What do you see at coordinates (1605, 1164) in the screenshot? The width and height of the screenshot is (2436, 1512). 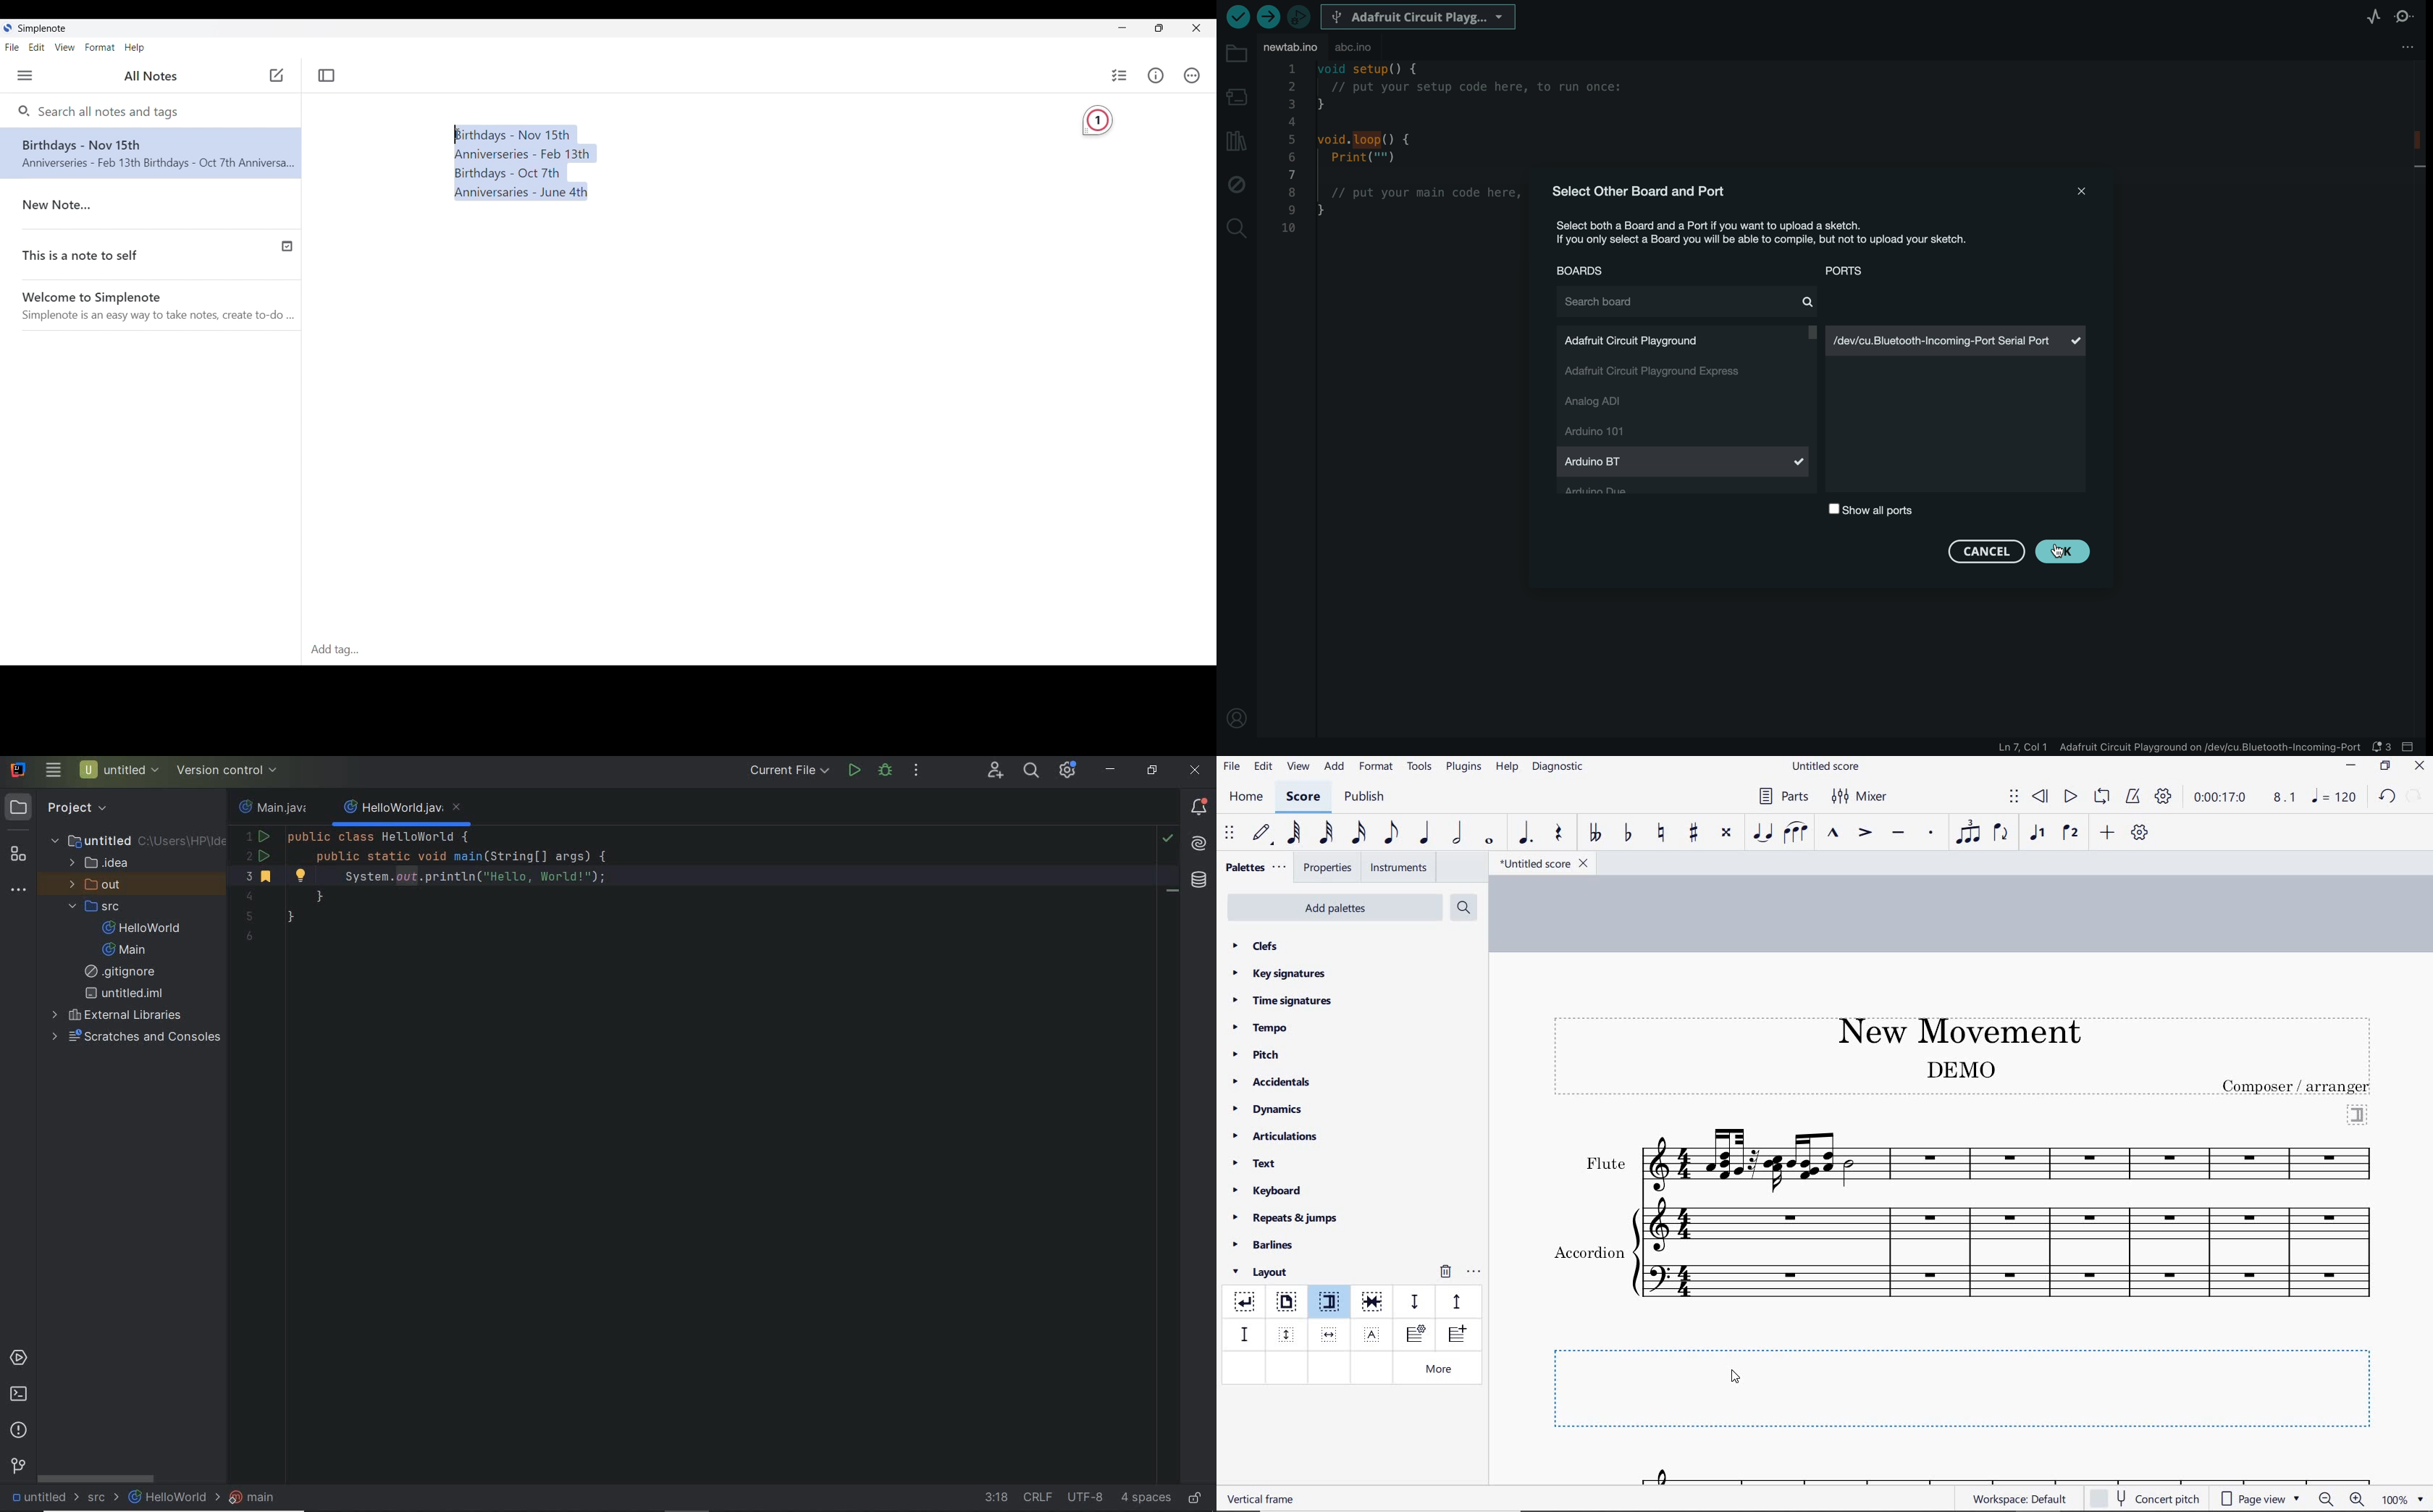 I see `text` at bounding box center [1605, 1164].